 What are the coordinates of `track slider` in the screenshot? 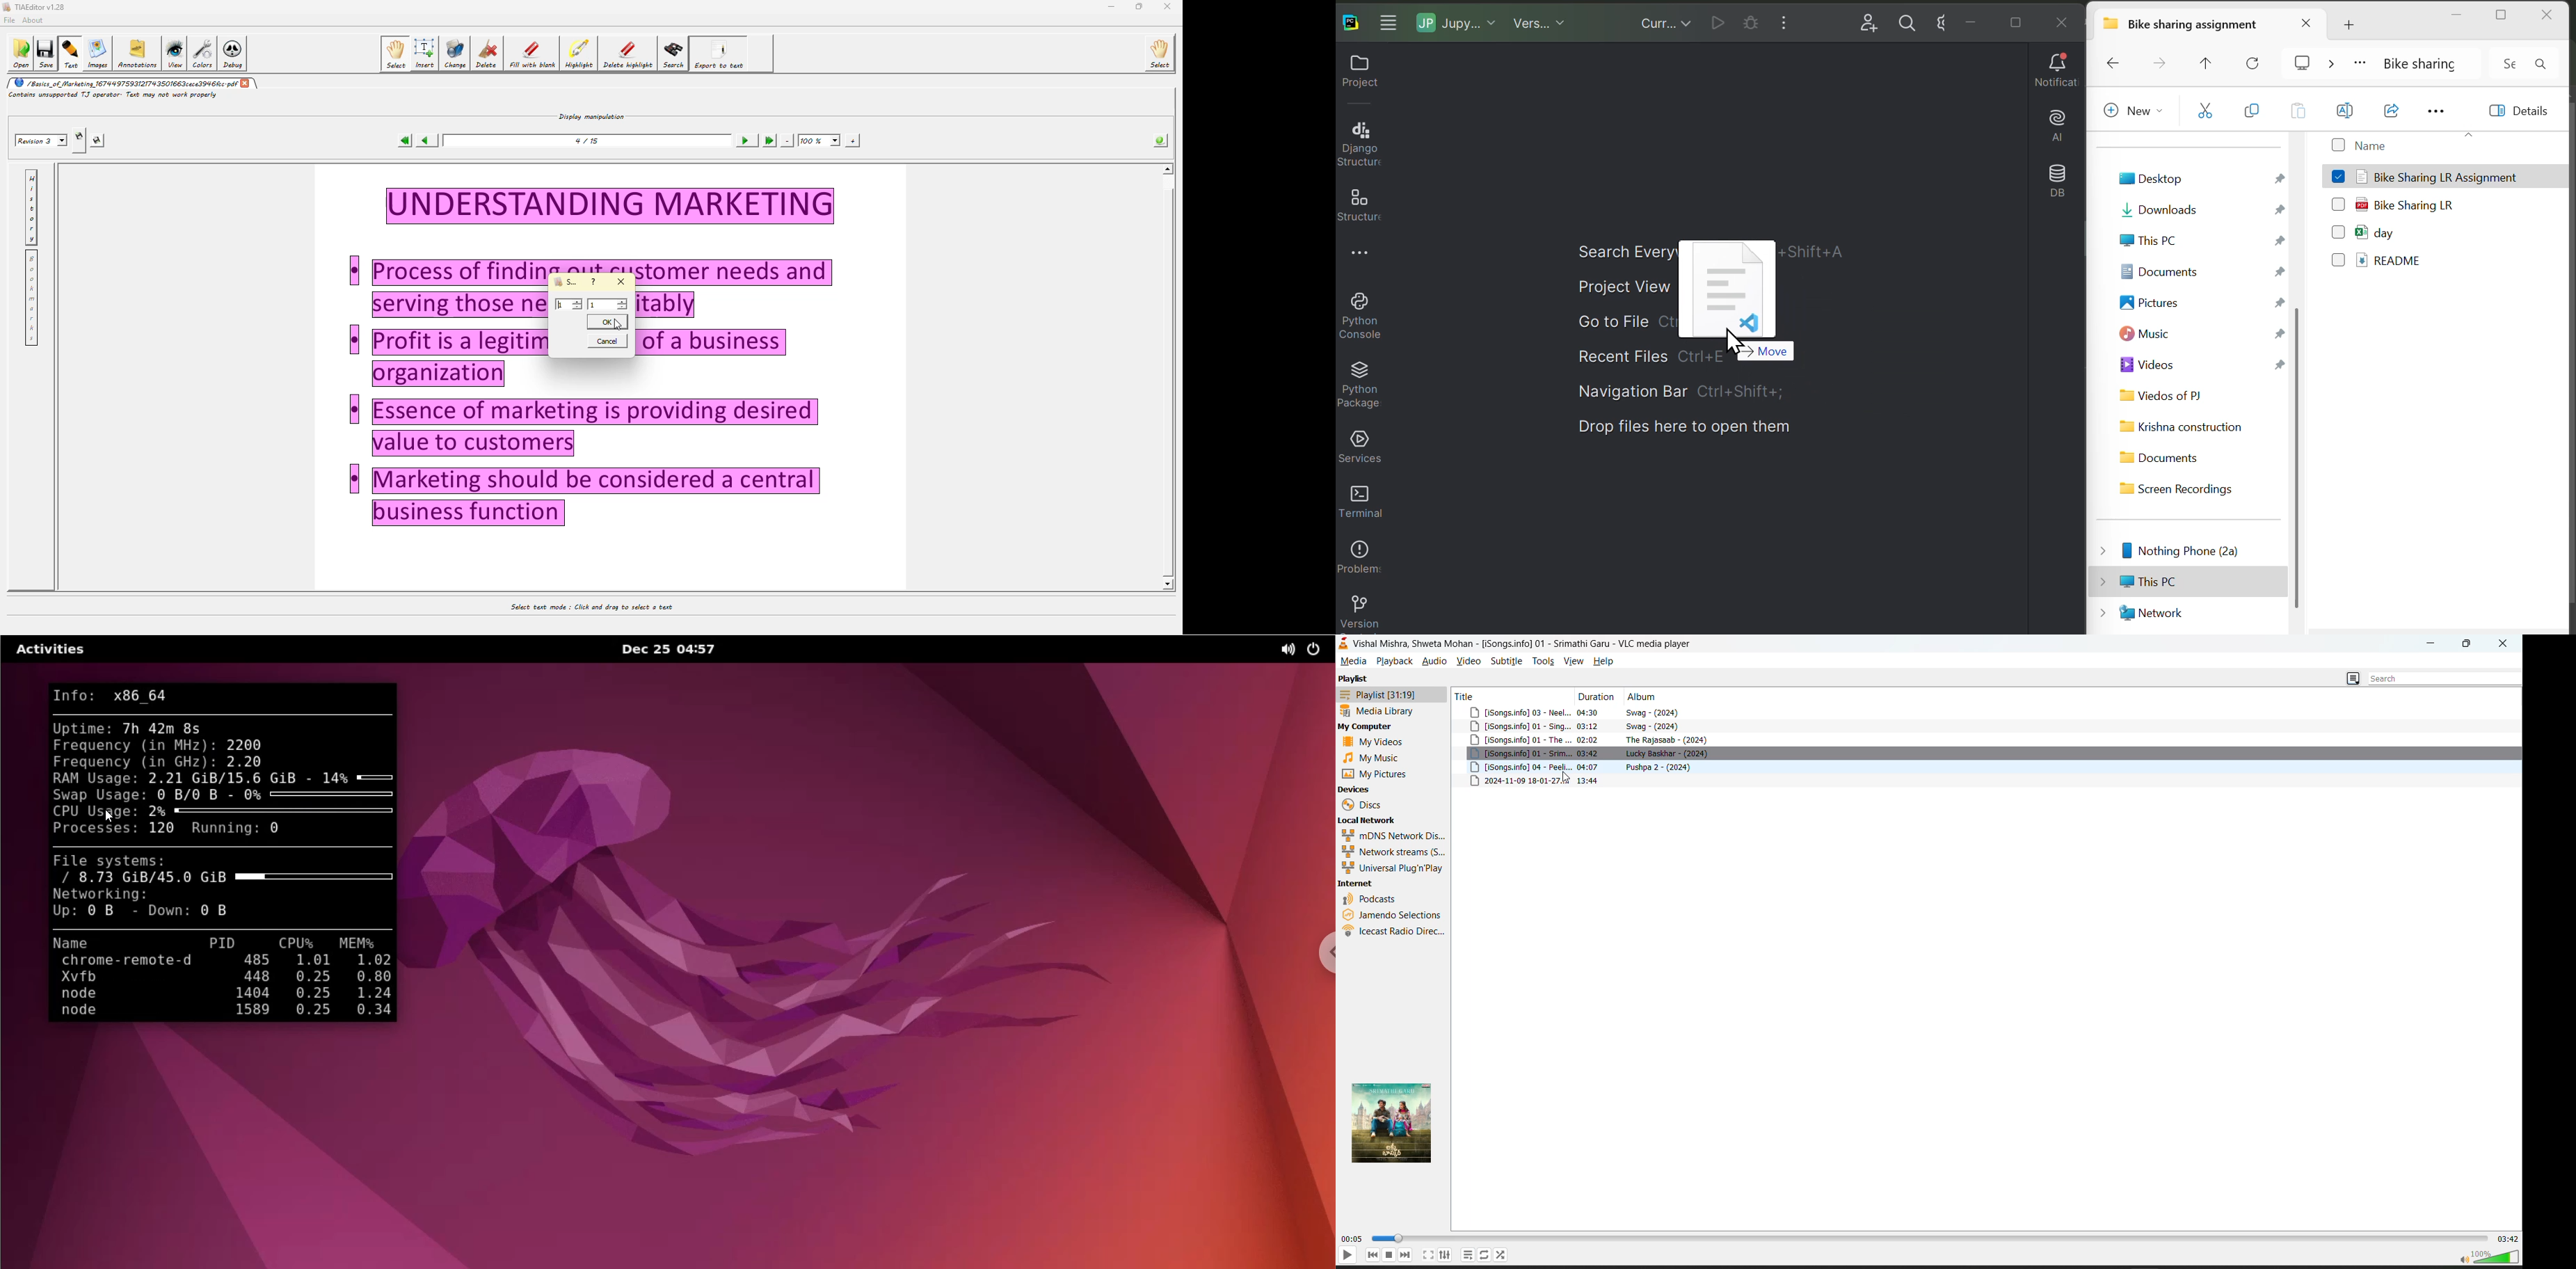 It's located at (1933, 1239).